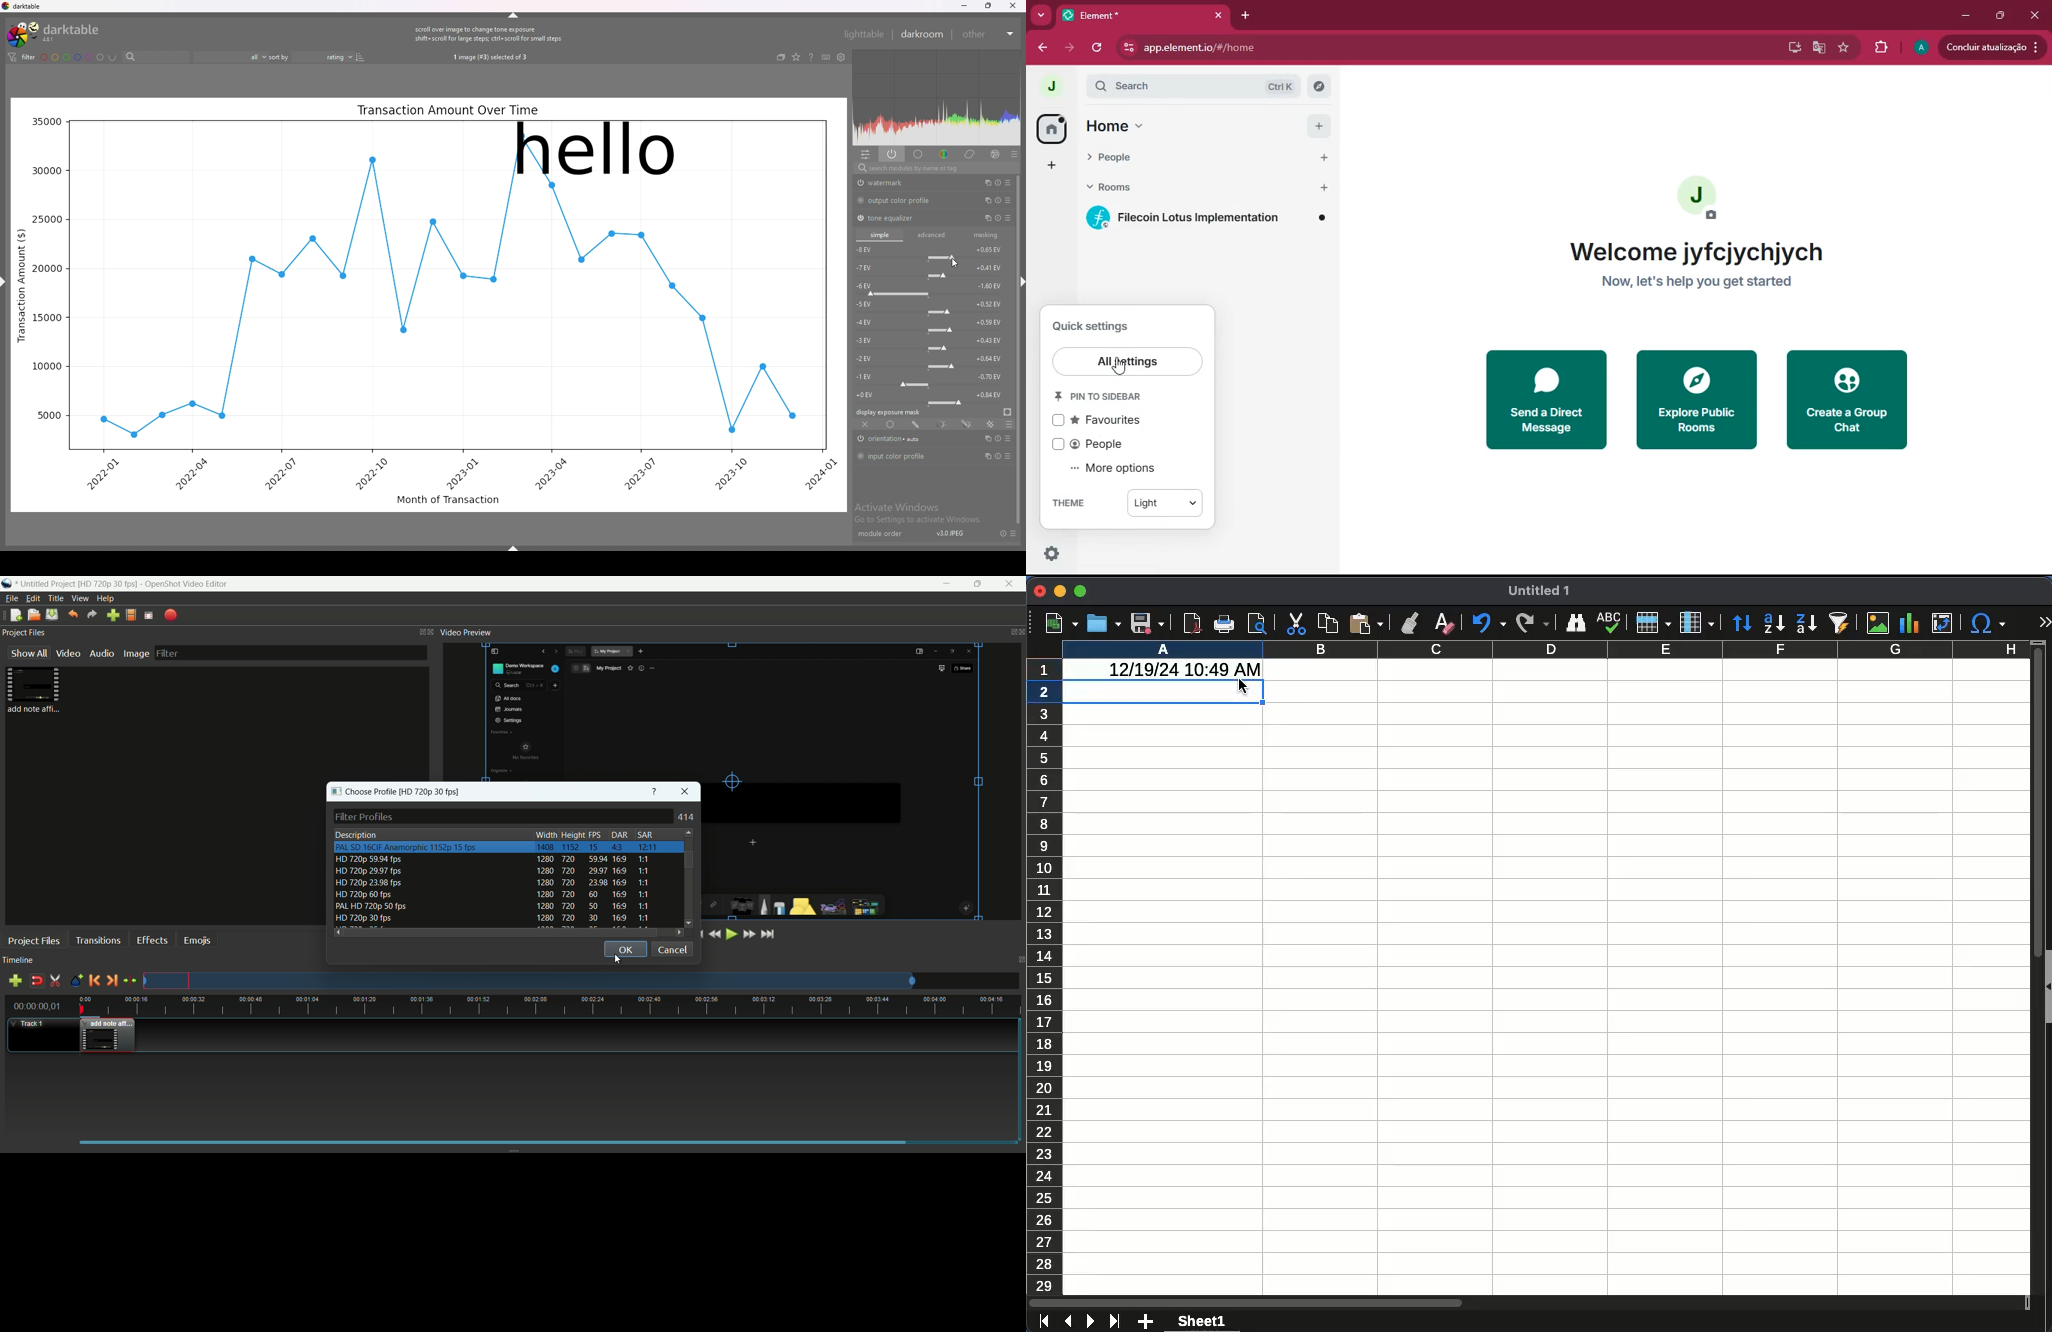  I want to click on expand, so click(2046, 619).